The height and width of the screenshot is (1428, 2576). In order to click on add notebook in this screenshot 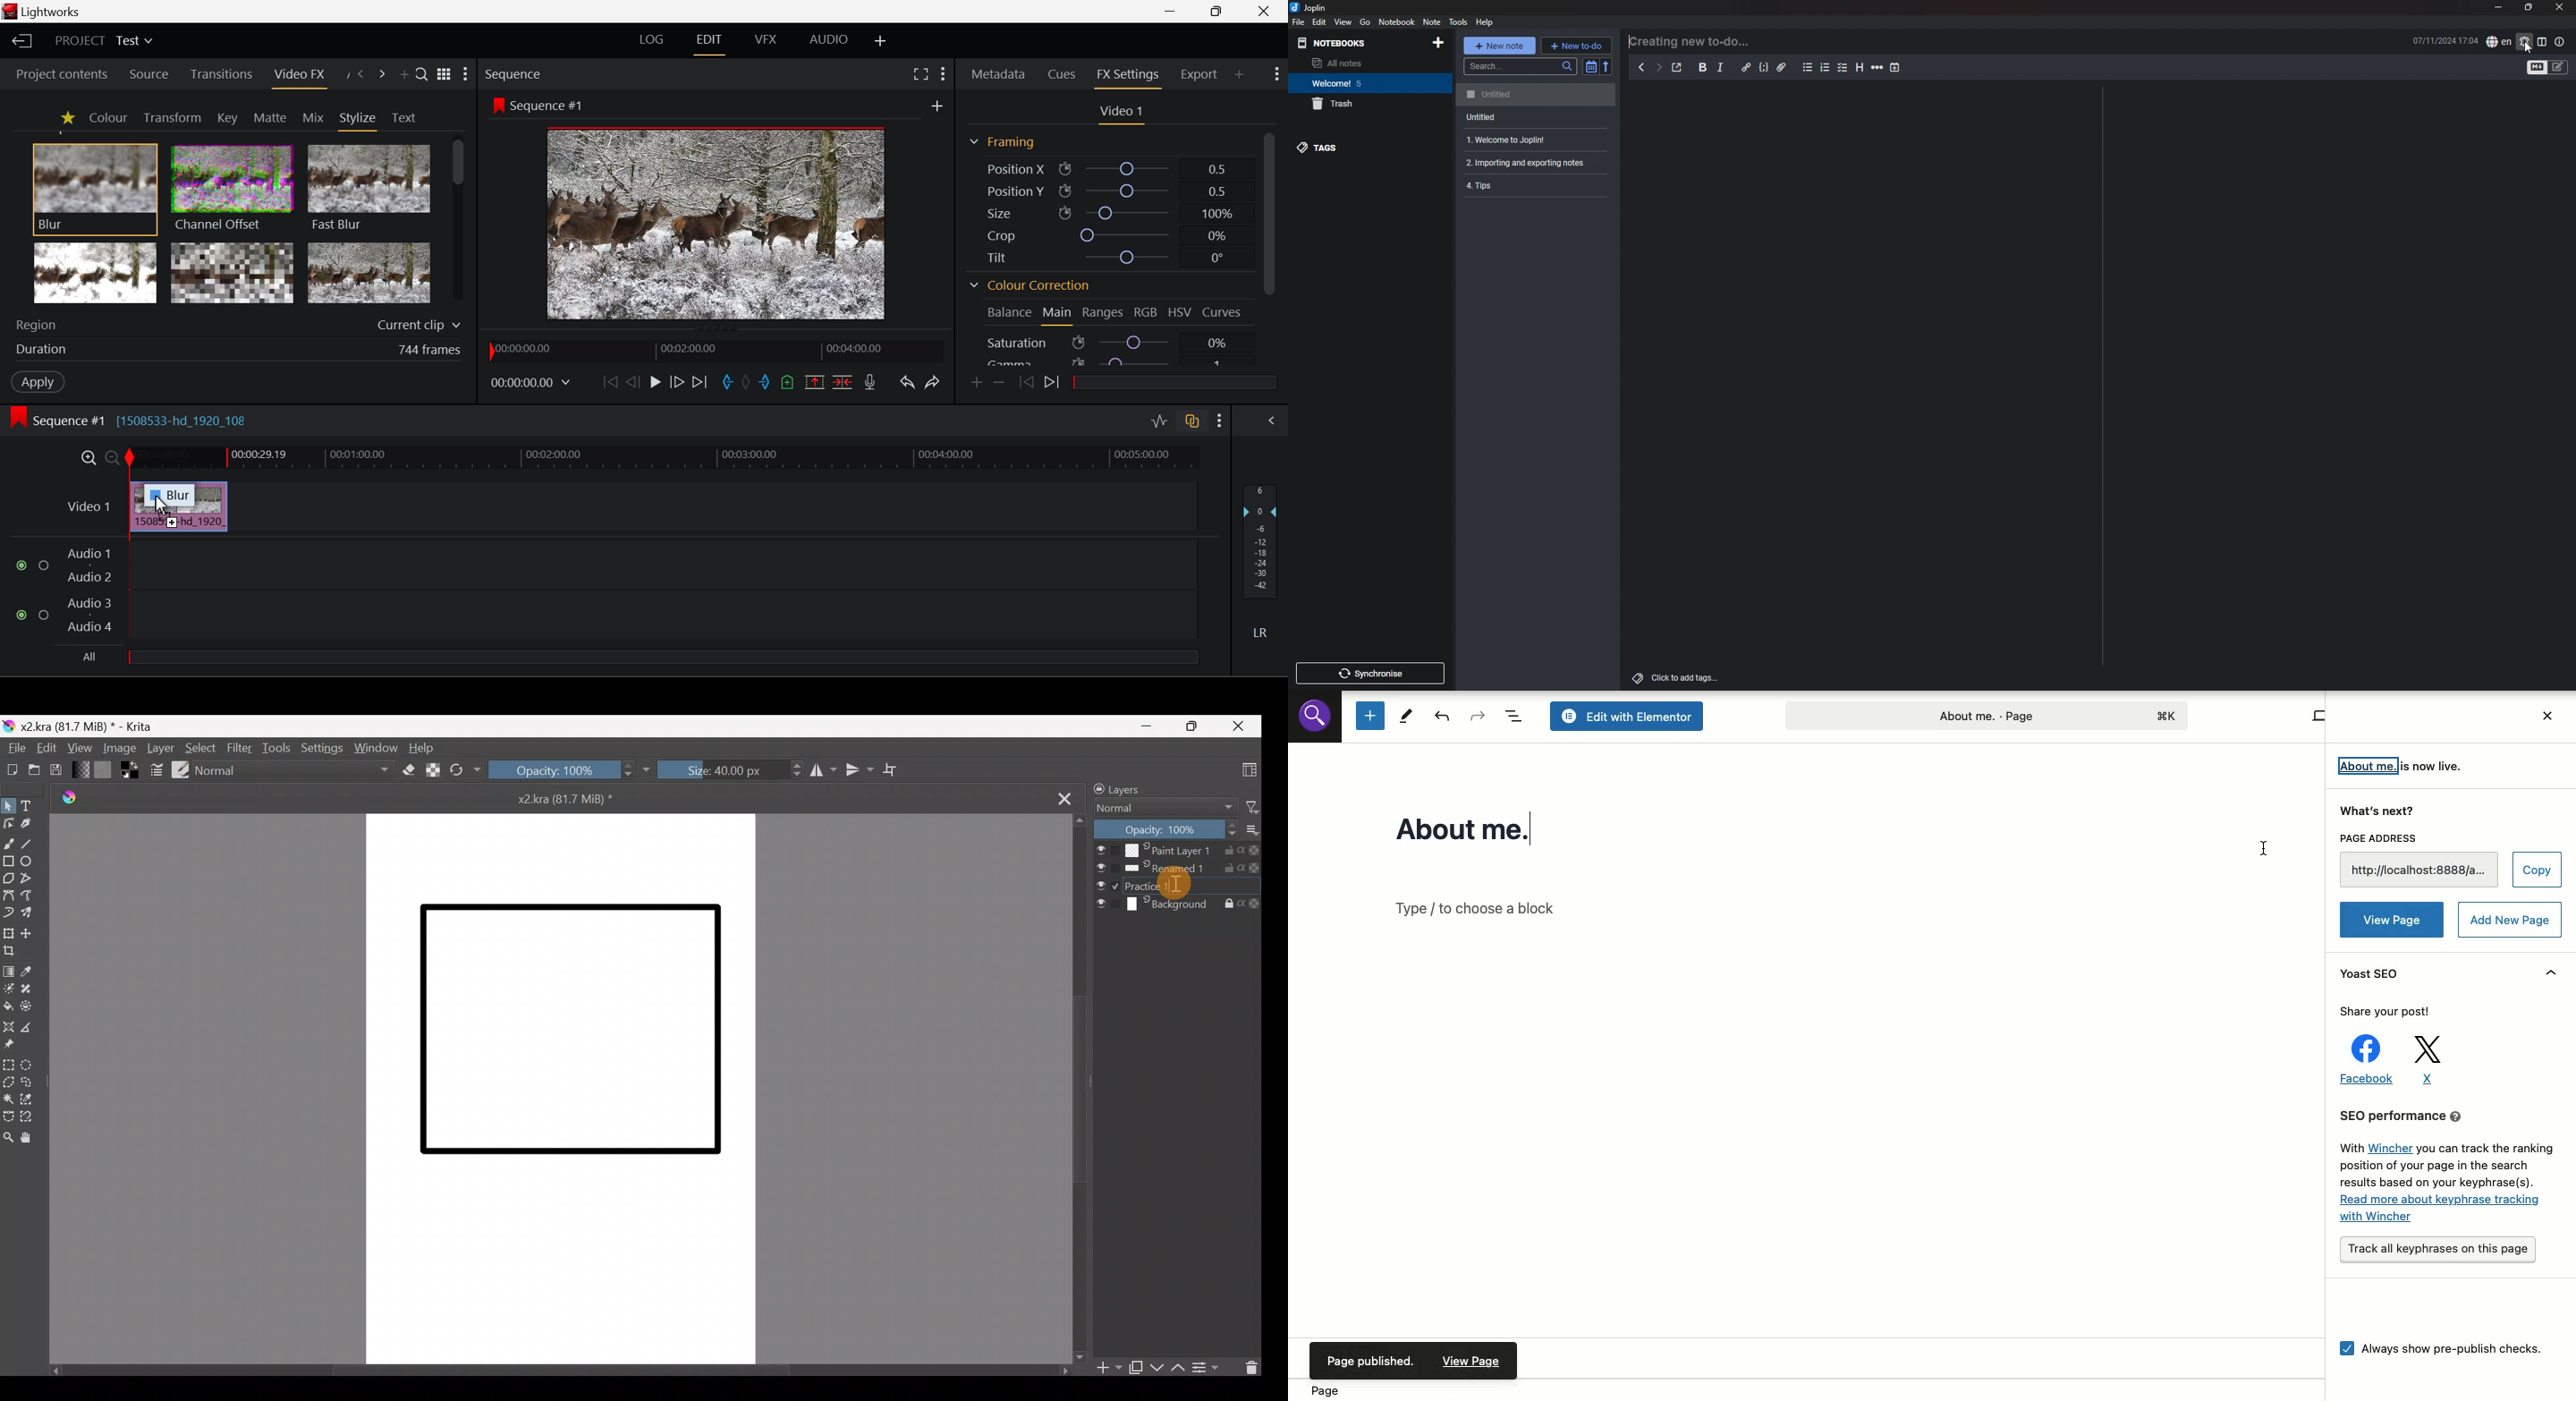, I will do `click(1440, 42)`.